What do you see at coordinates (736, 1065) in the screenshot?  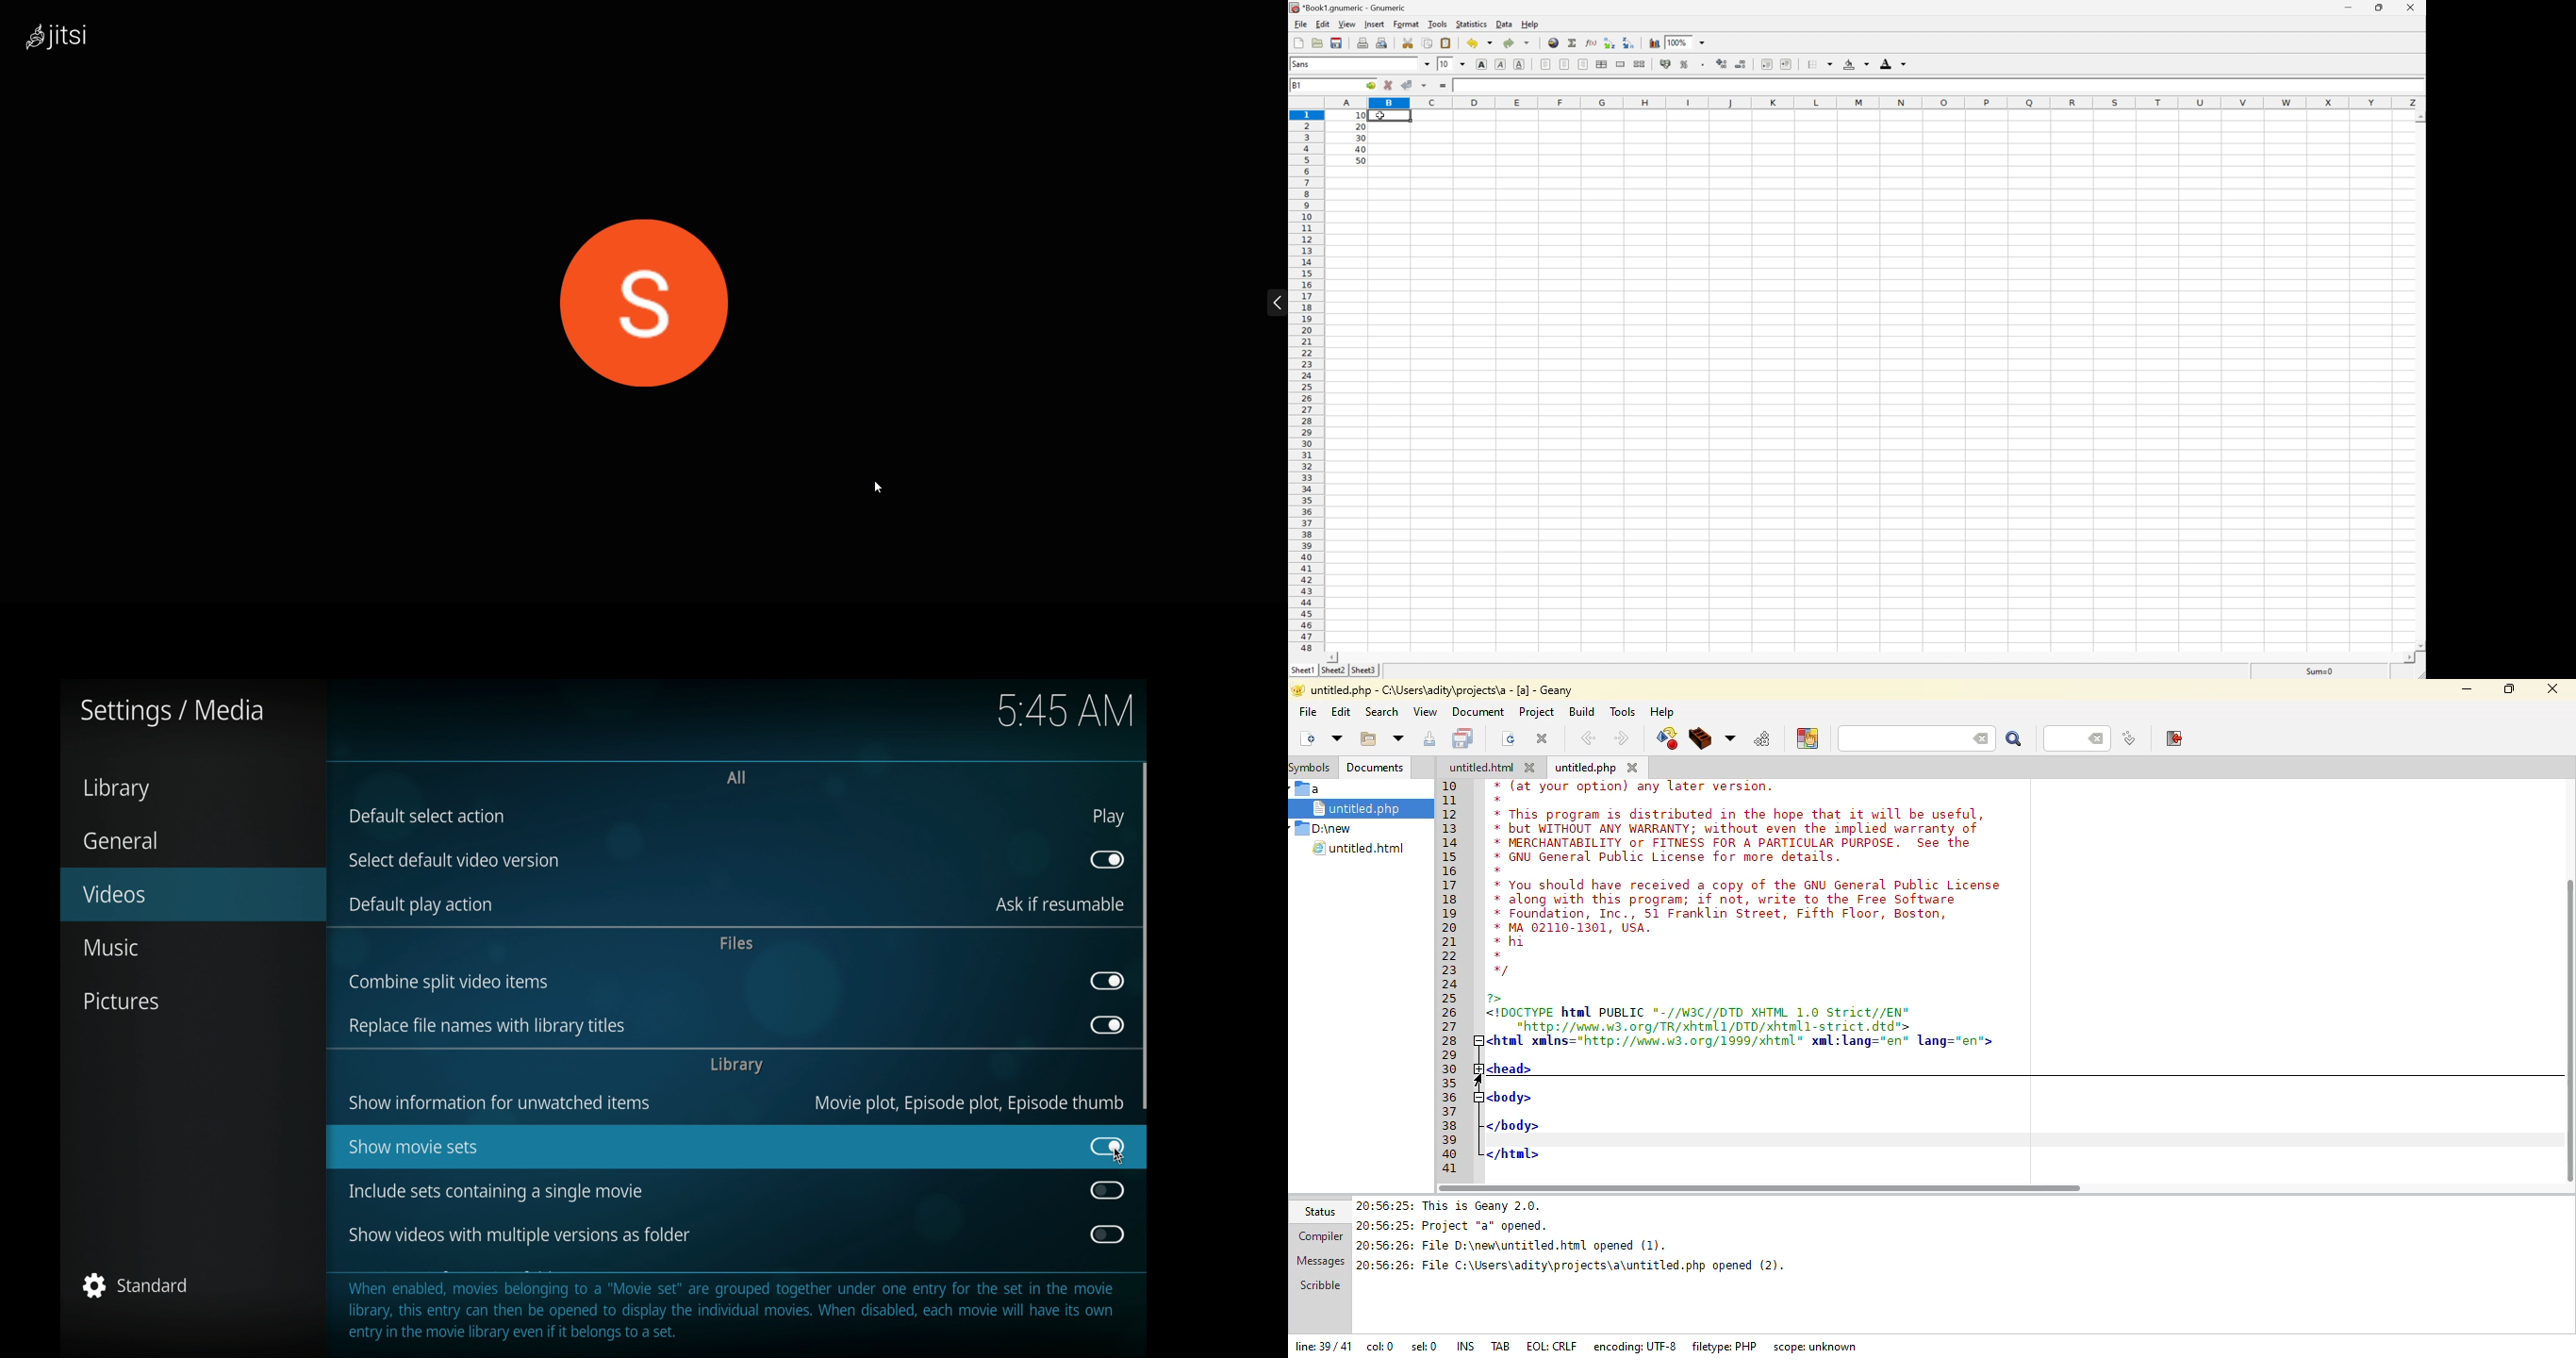 I see `library` at bounding box center [736, 1065].